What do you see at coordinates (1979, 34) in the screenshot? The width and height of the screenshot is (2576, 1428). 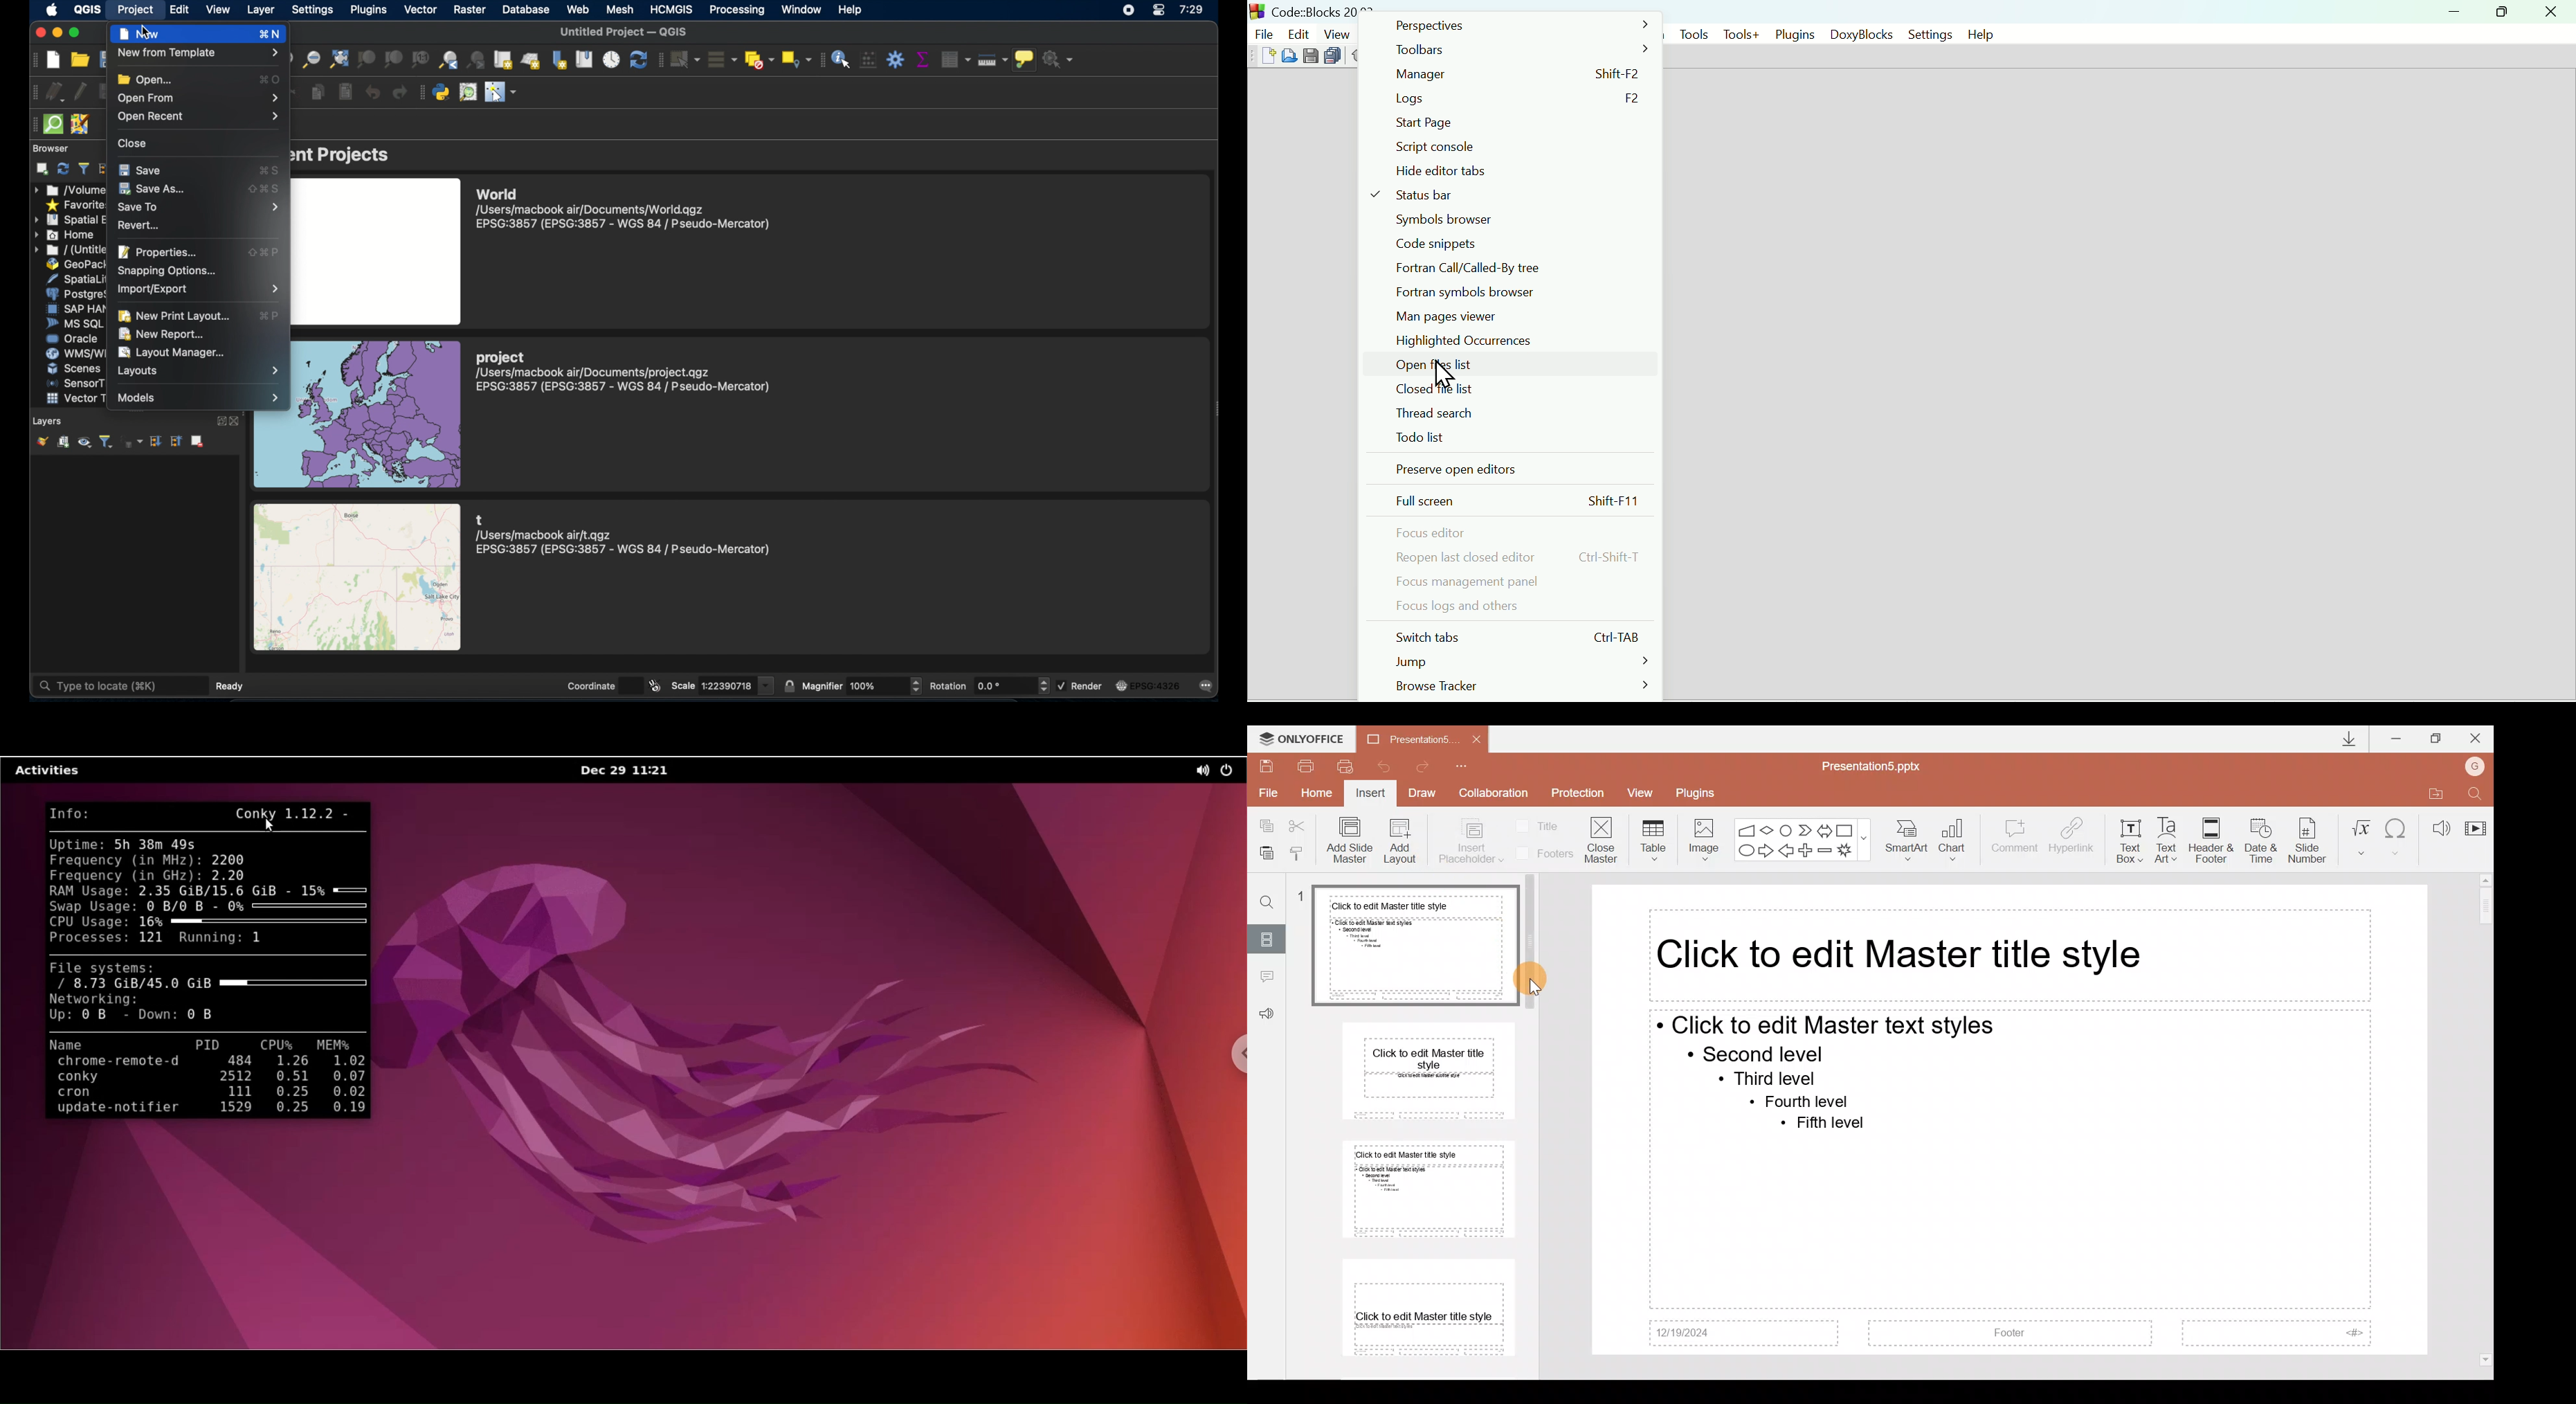 I see `help` at bounding box center [1979, 34].